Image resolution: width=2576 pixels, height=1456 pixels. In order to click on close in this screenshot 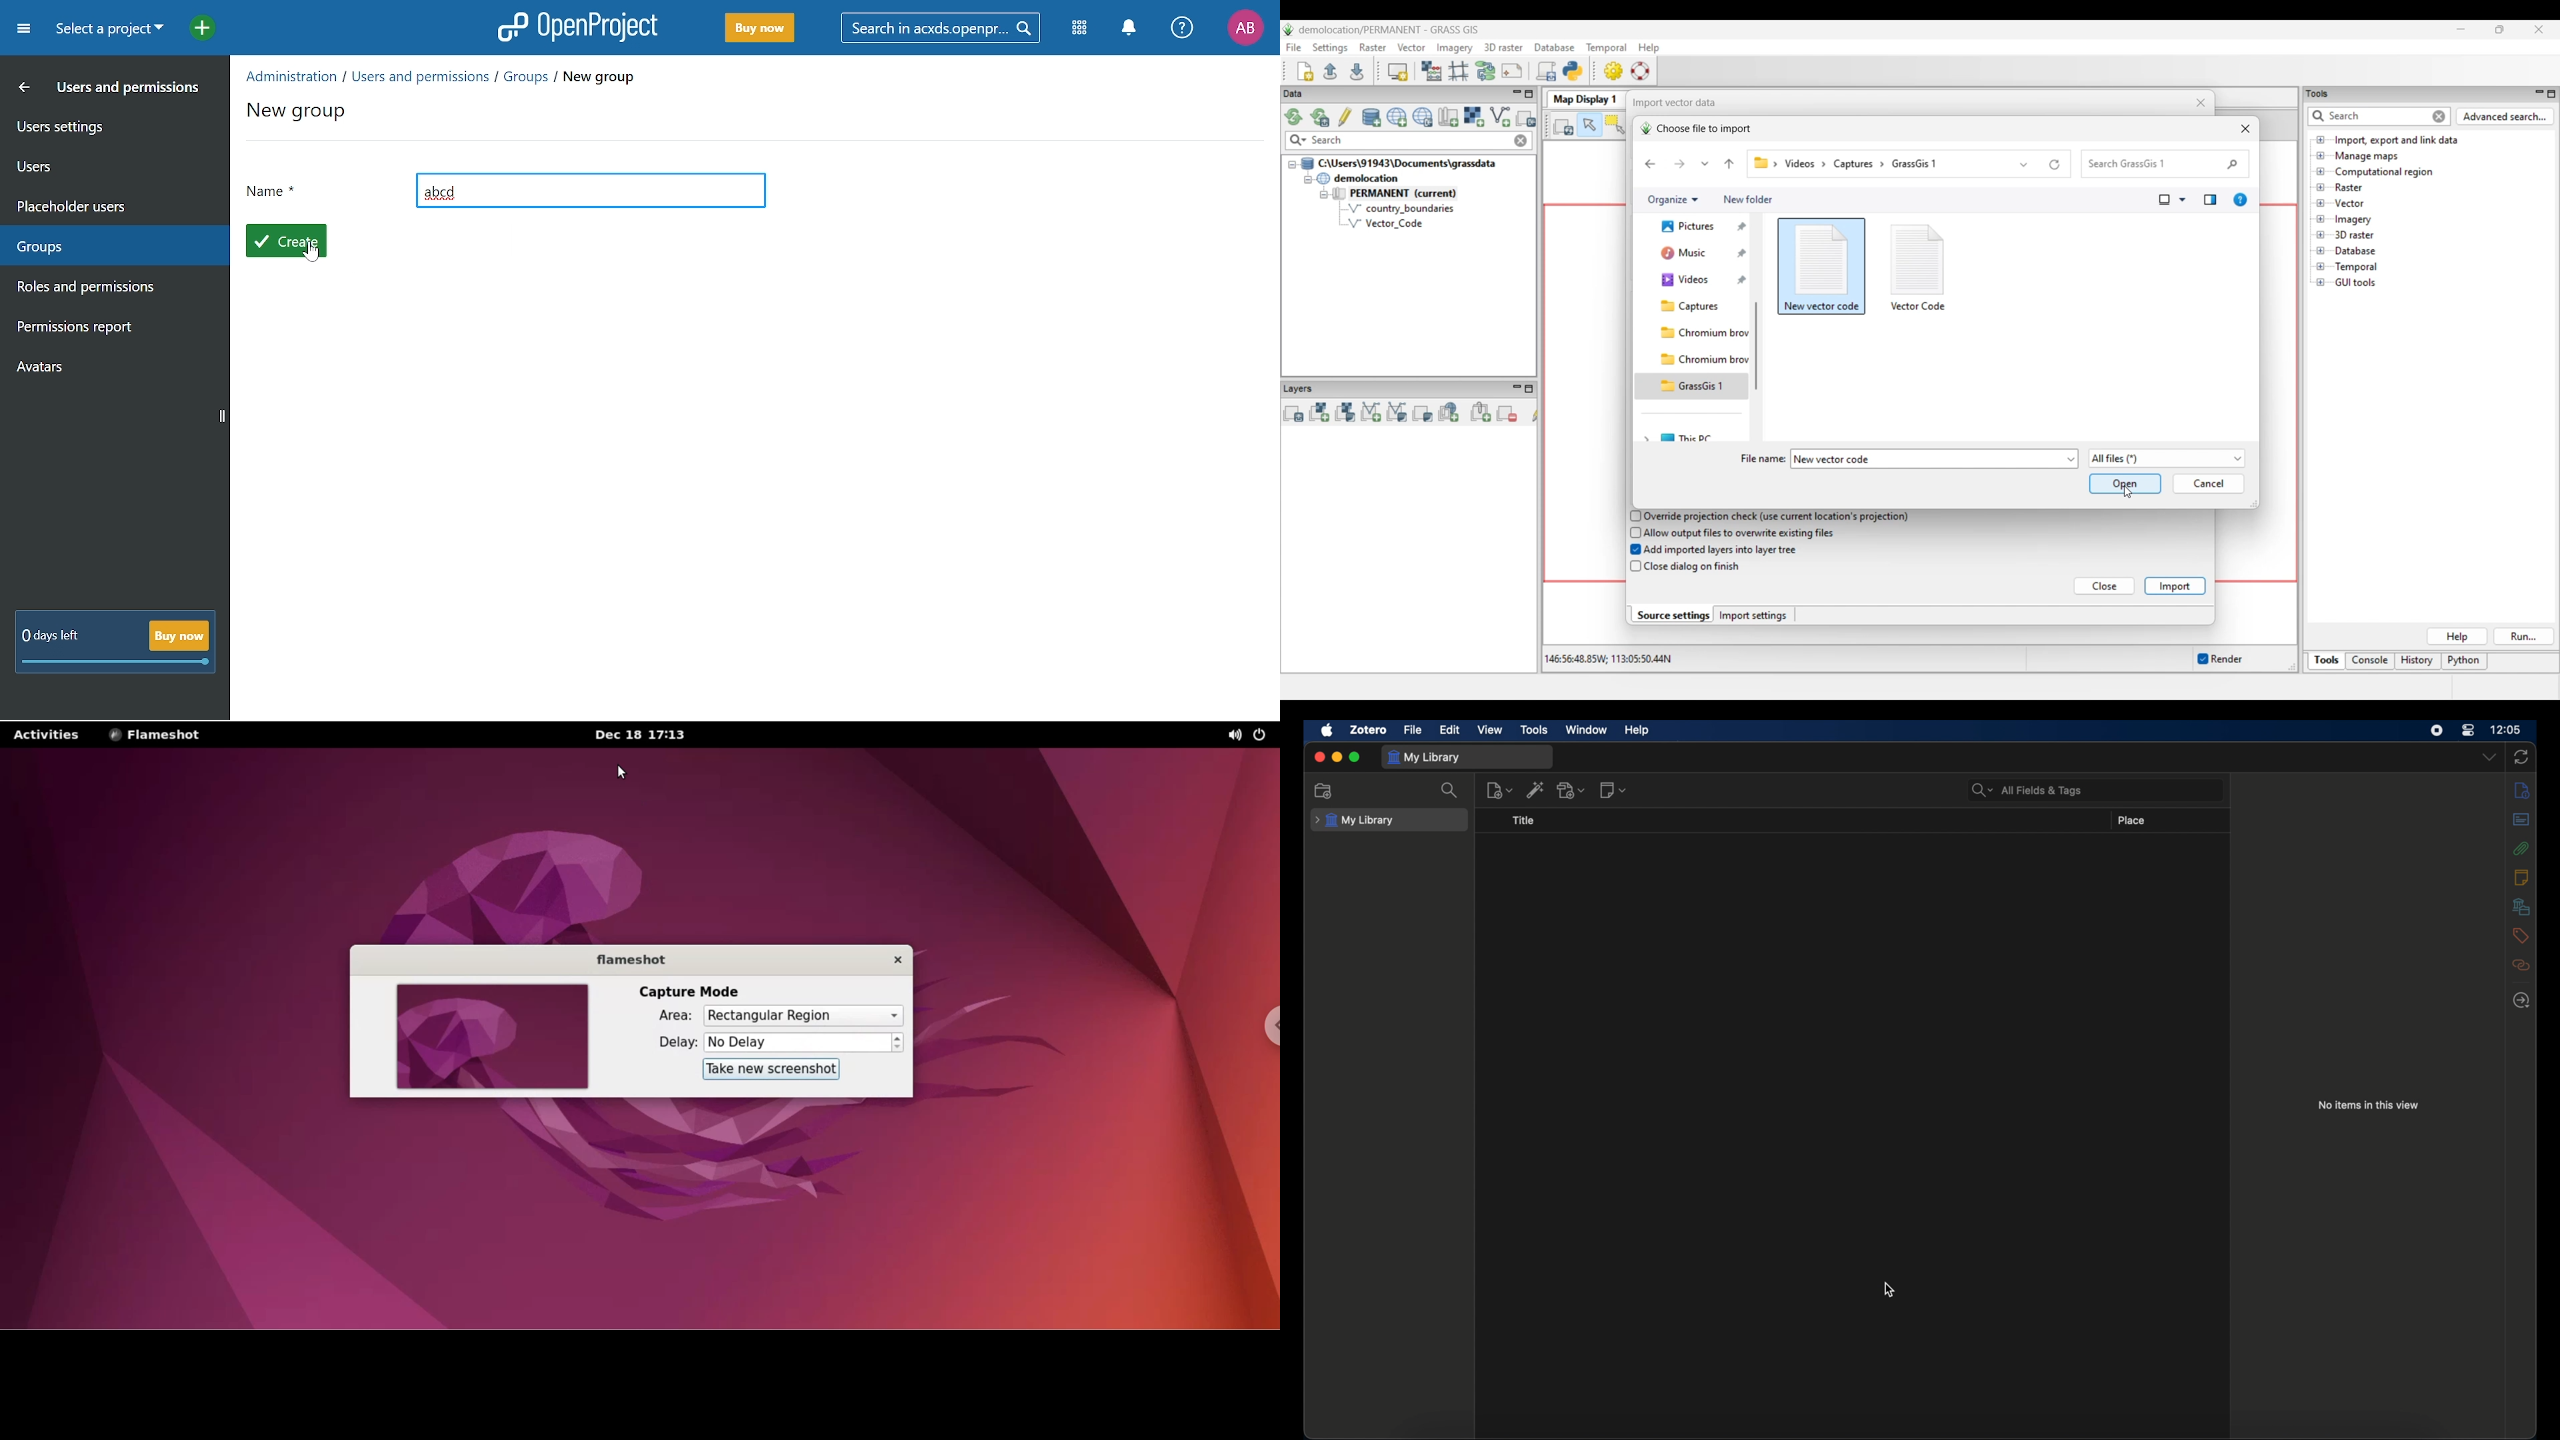, I will do `click(1319, 757)`.